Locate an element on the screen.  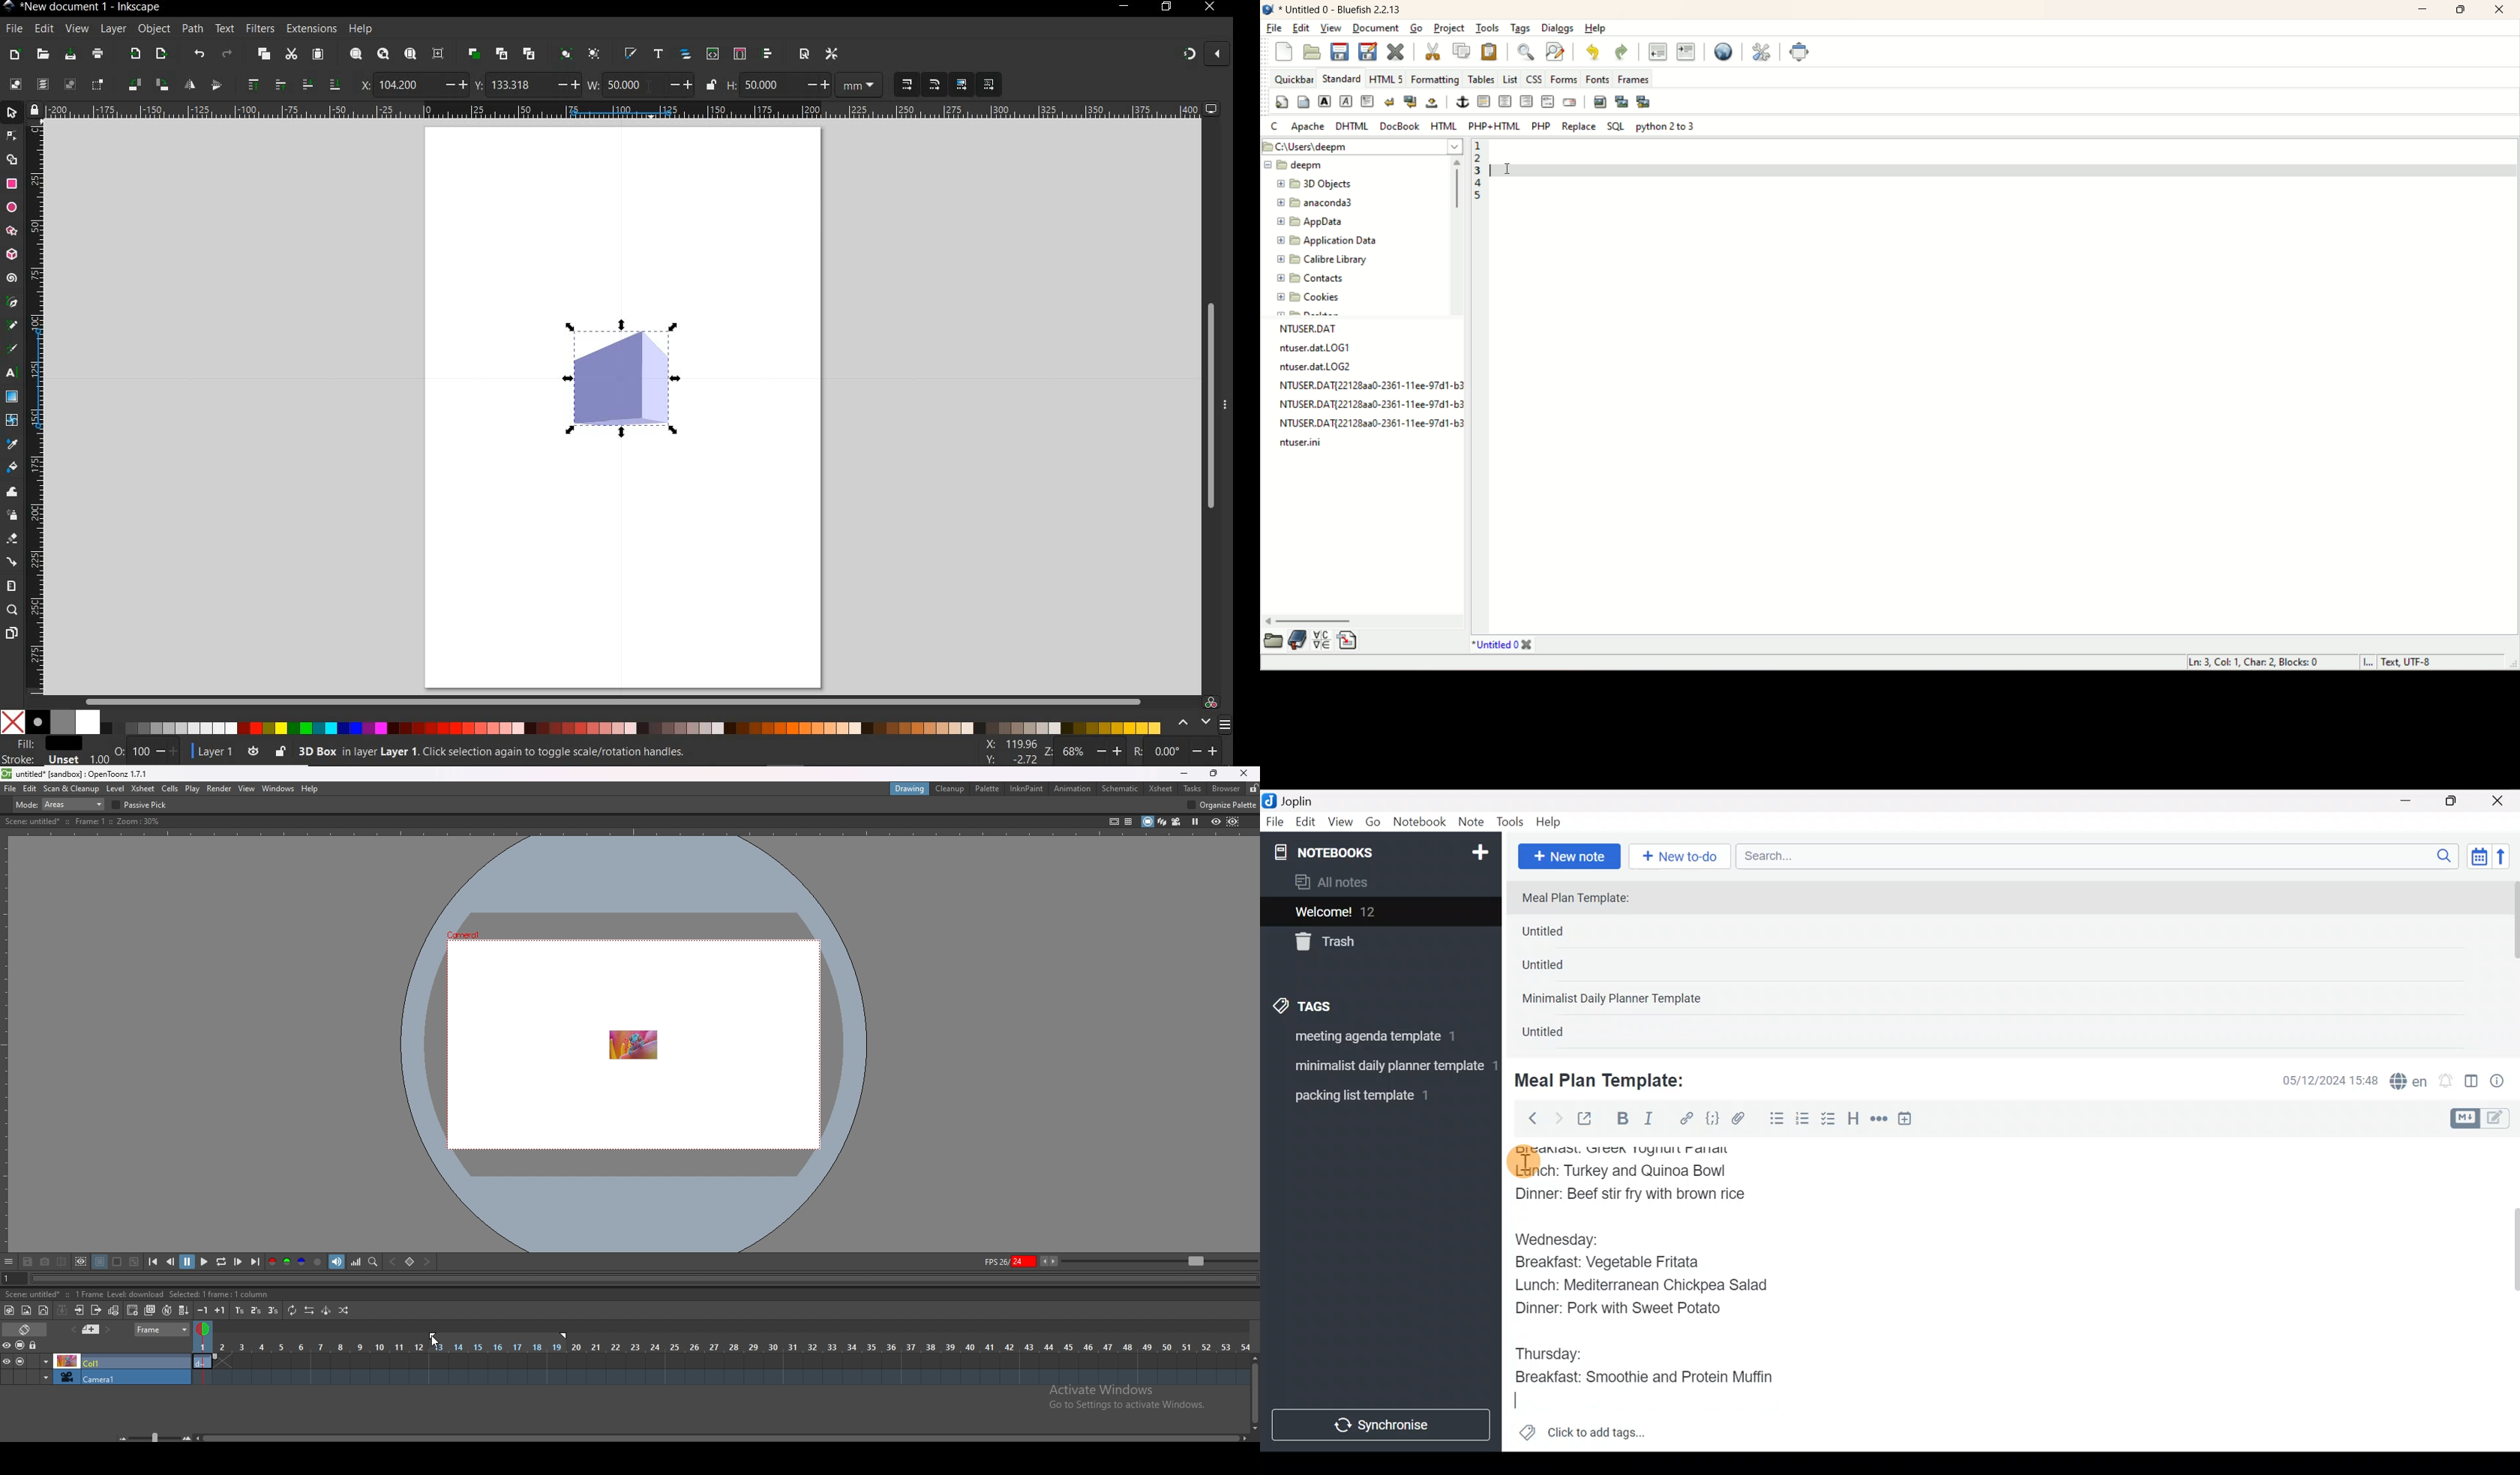
File is located at coordinates (1276, 822).